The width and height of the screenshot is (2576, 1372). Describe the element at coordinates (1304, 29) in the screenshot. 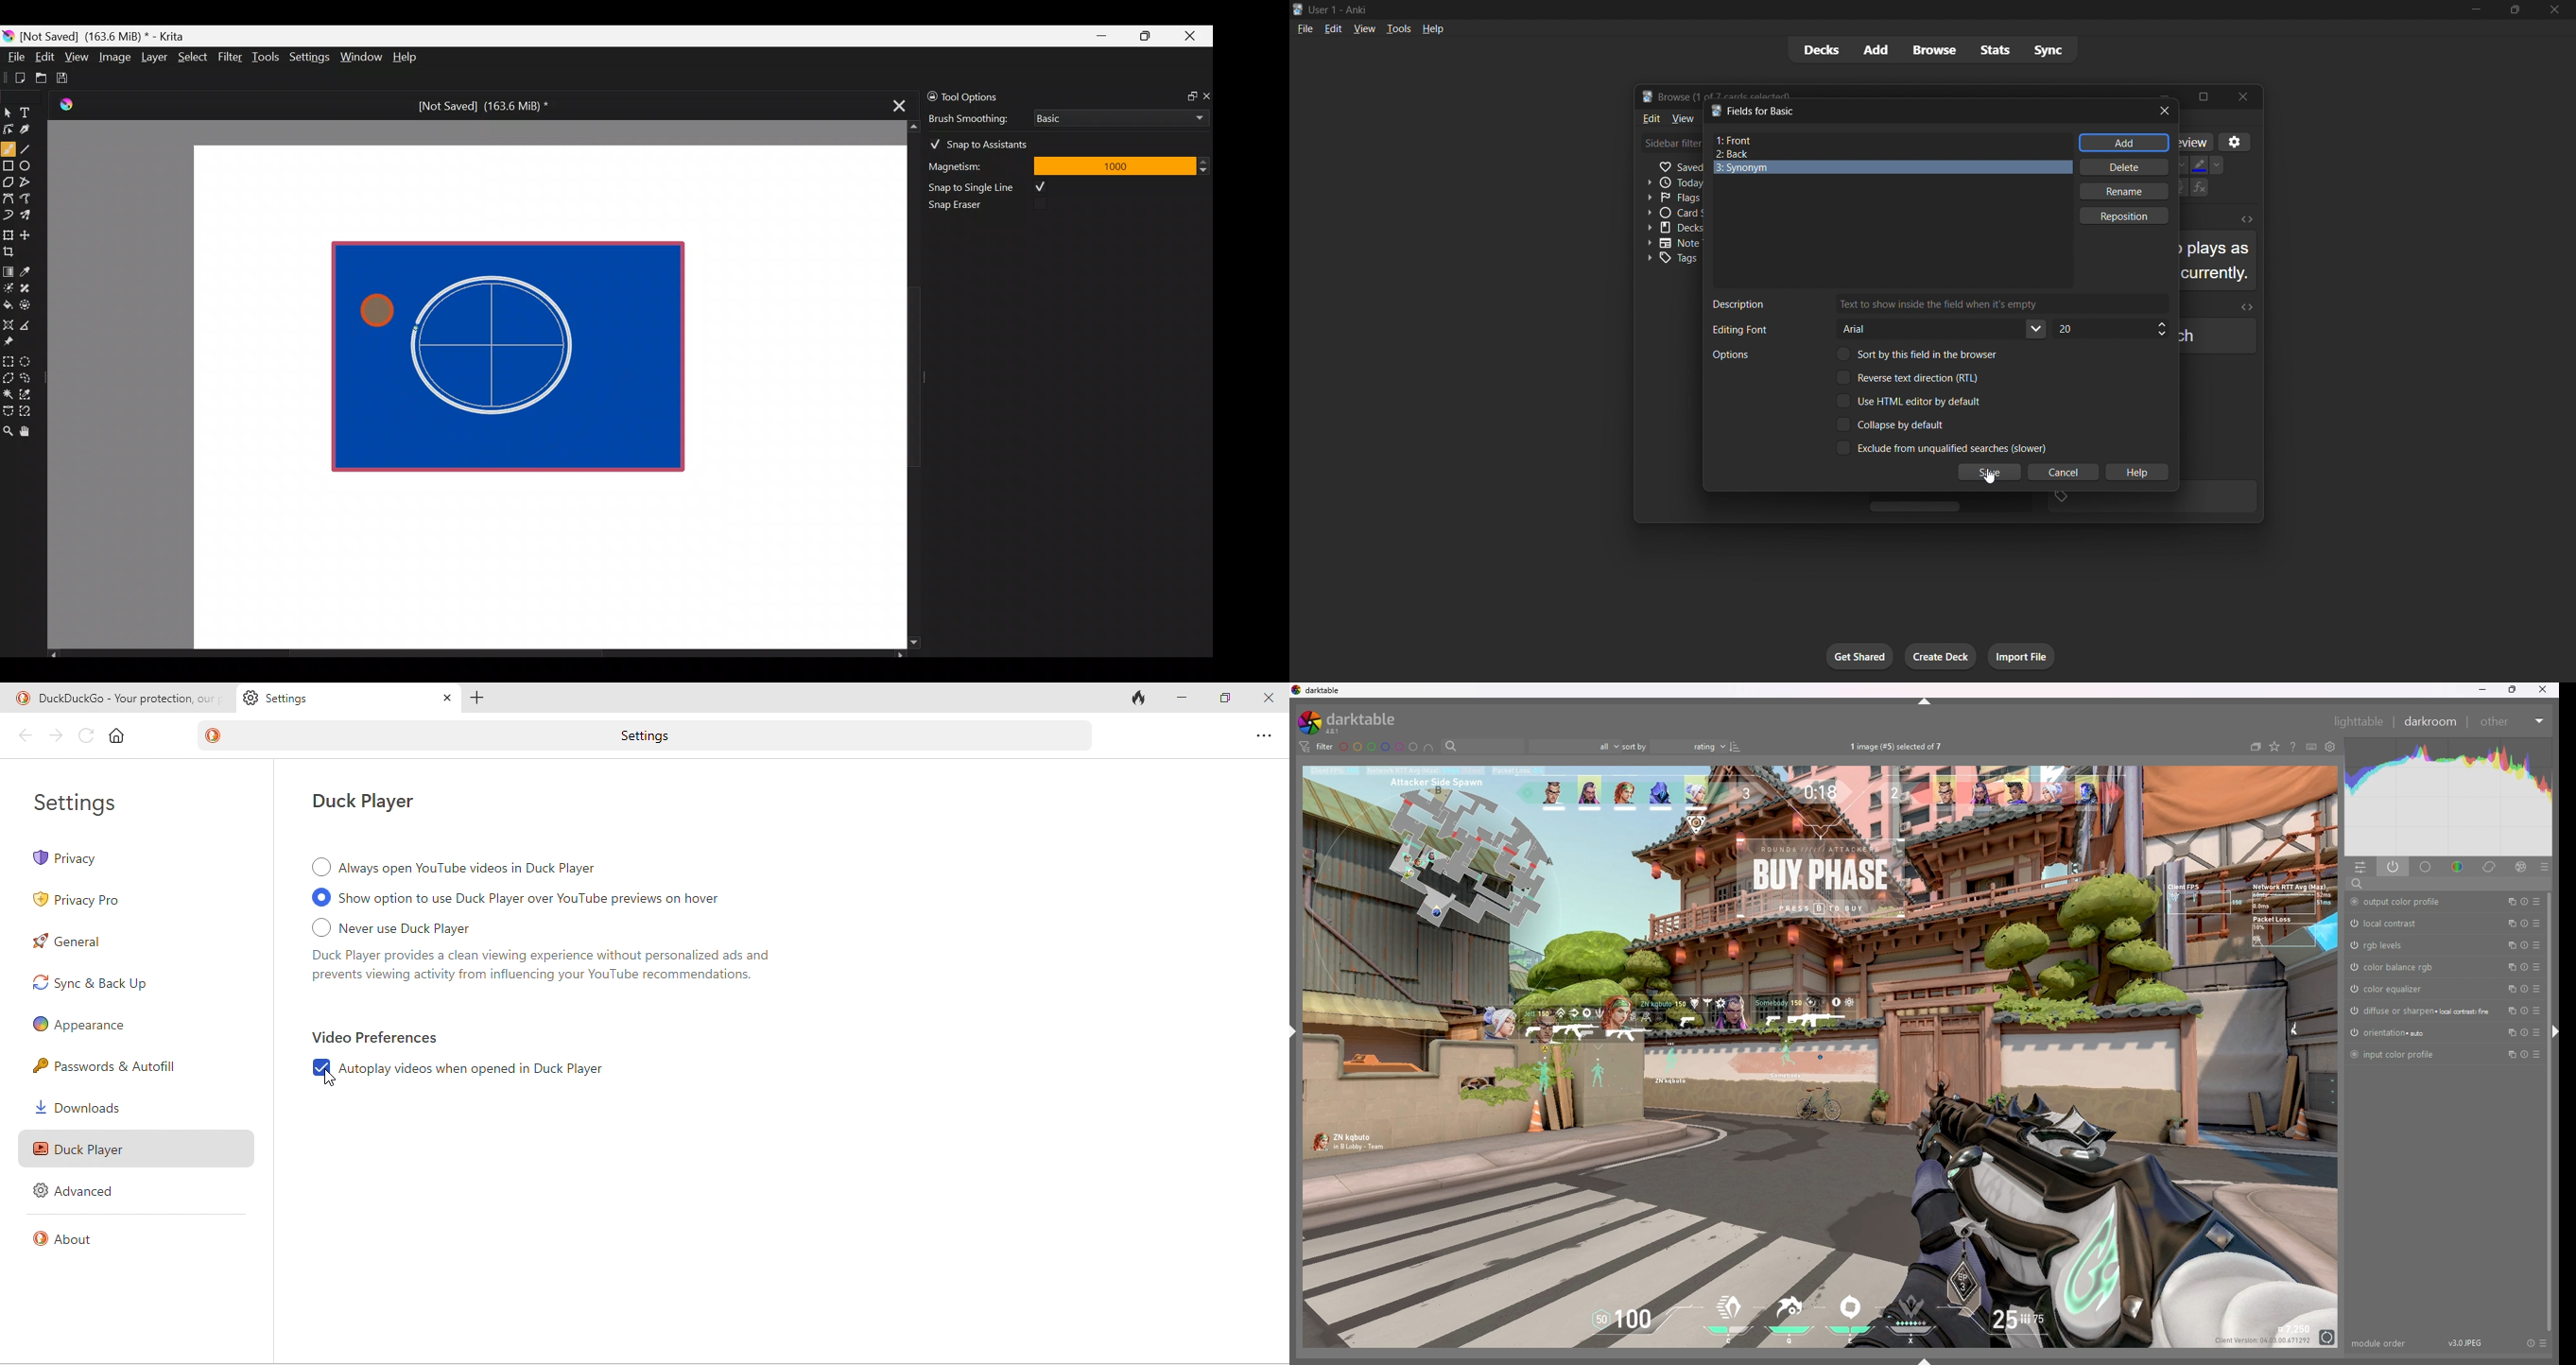

I see `file` at that location.